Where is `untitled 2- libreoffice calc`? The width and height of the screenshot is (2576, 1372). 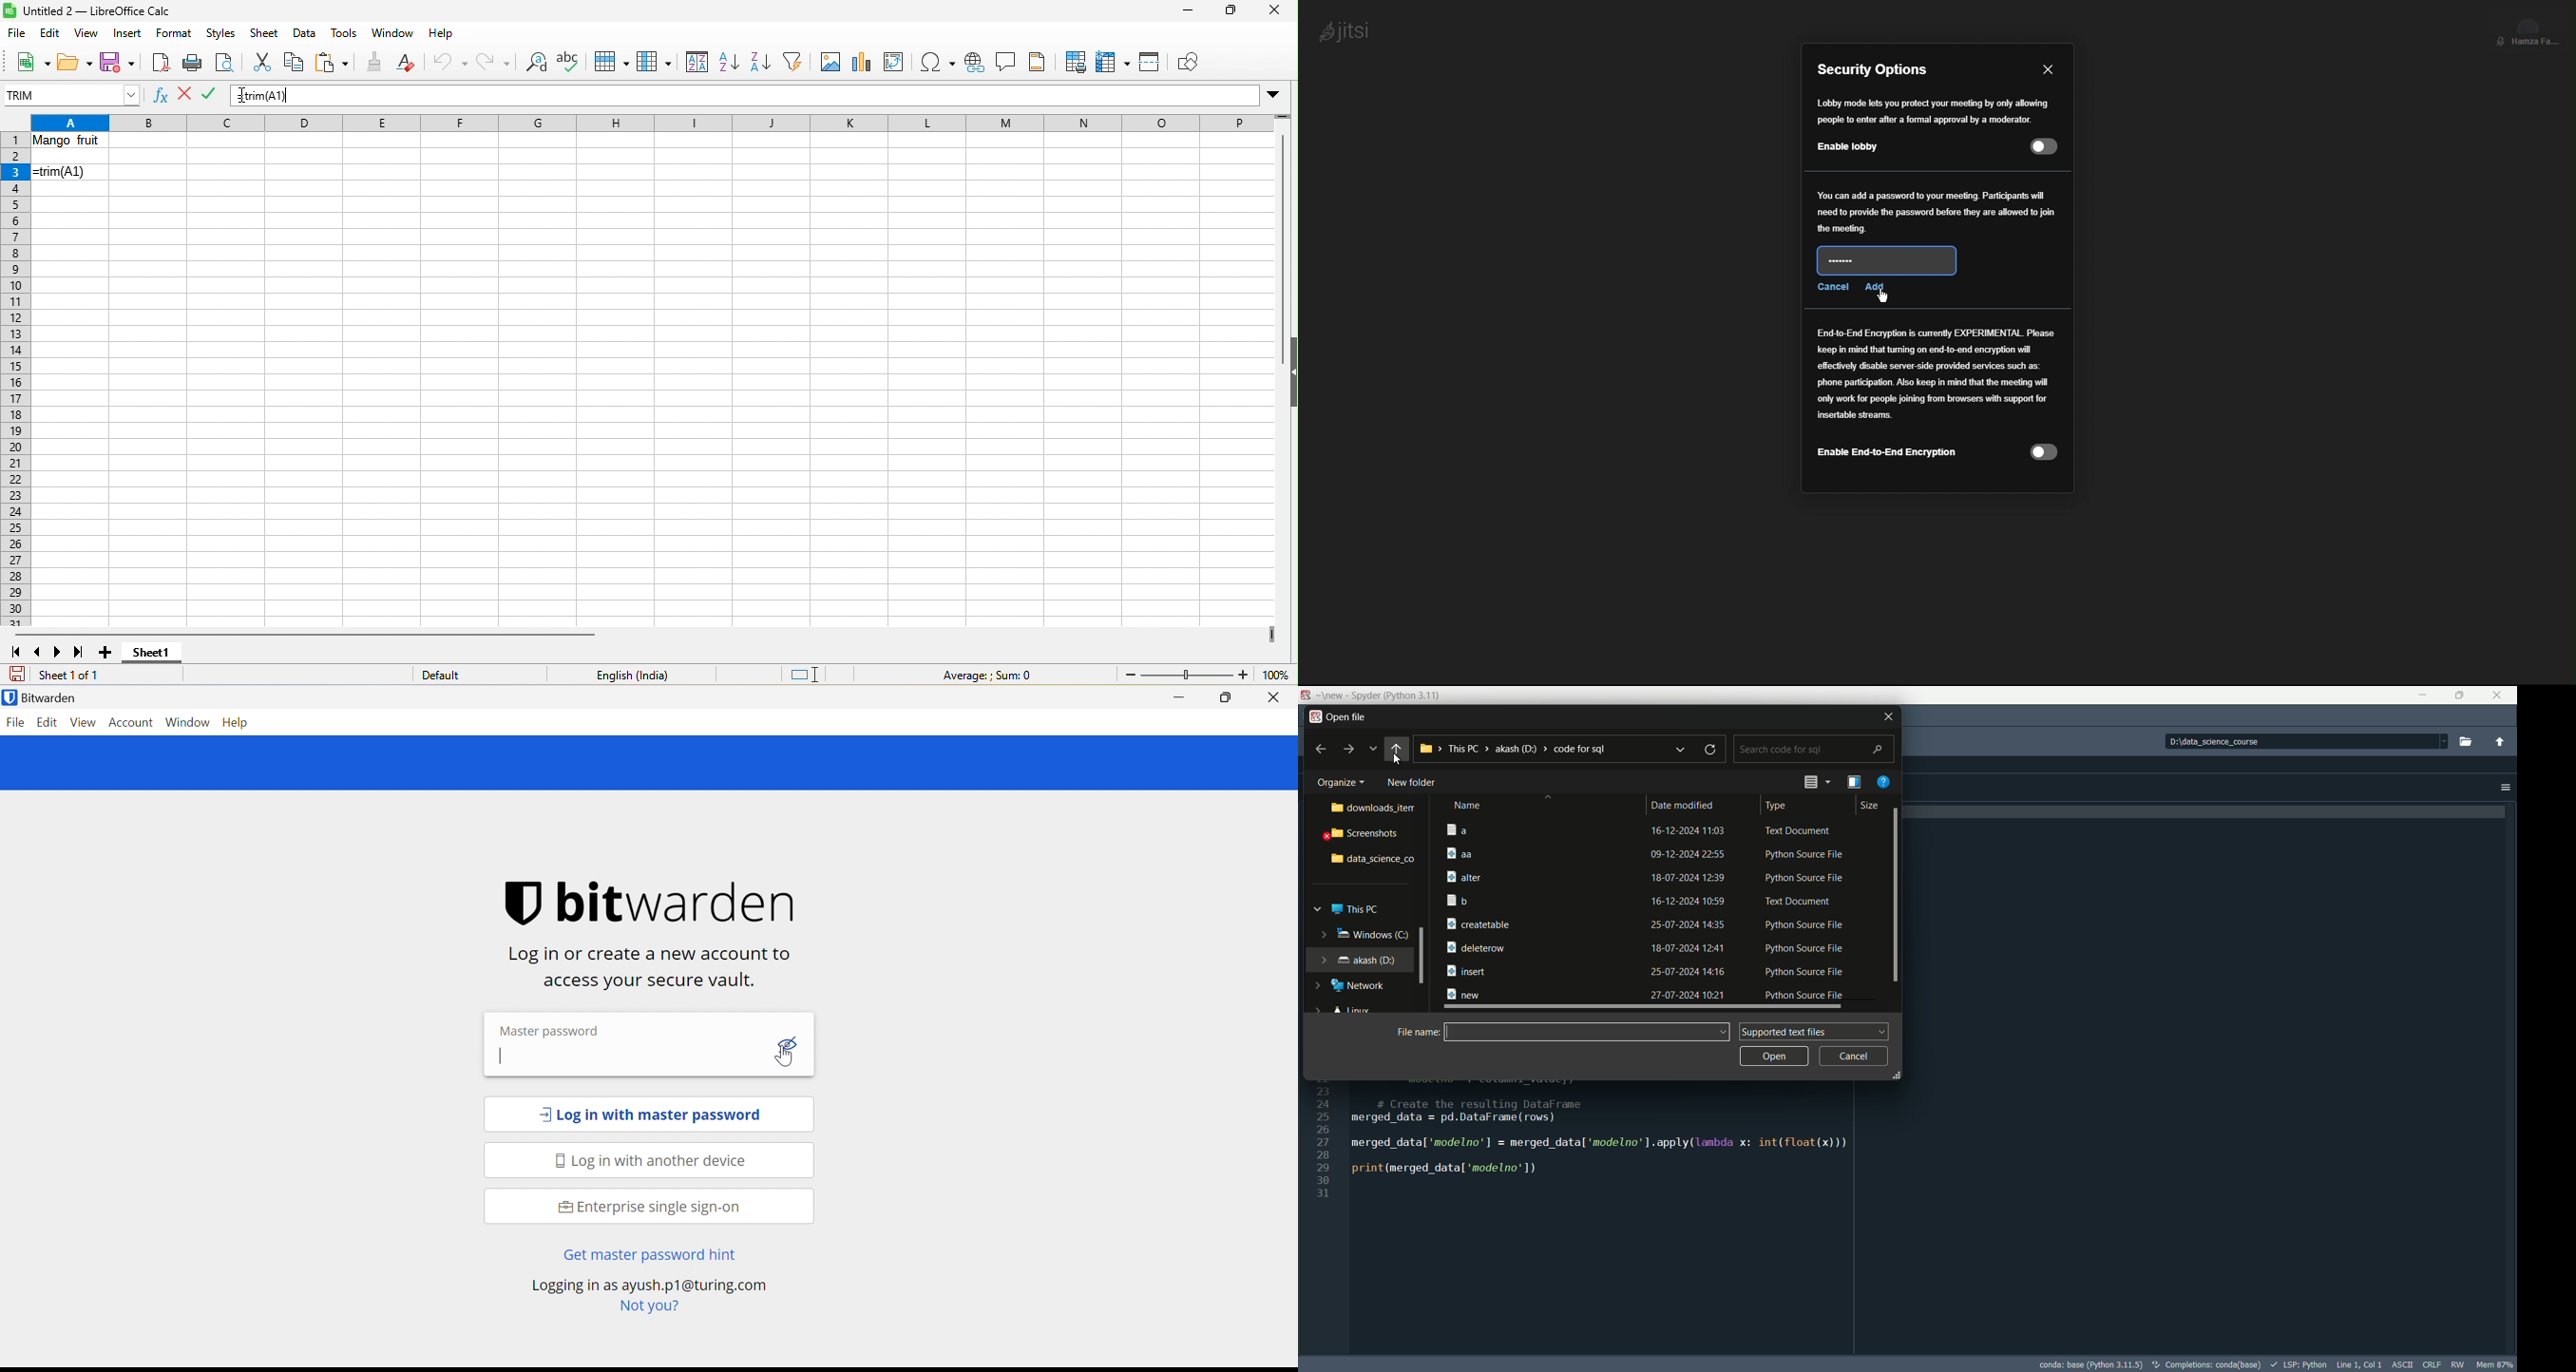
untitled 2- libreoffice calc is located at coordinates (93, 10).